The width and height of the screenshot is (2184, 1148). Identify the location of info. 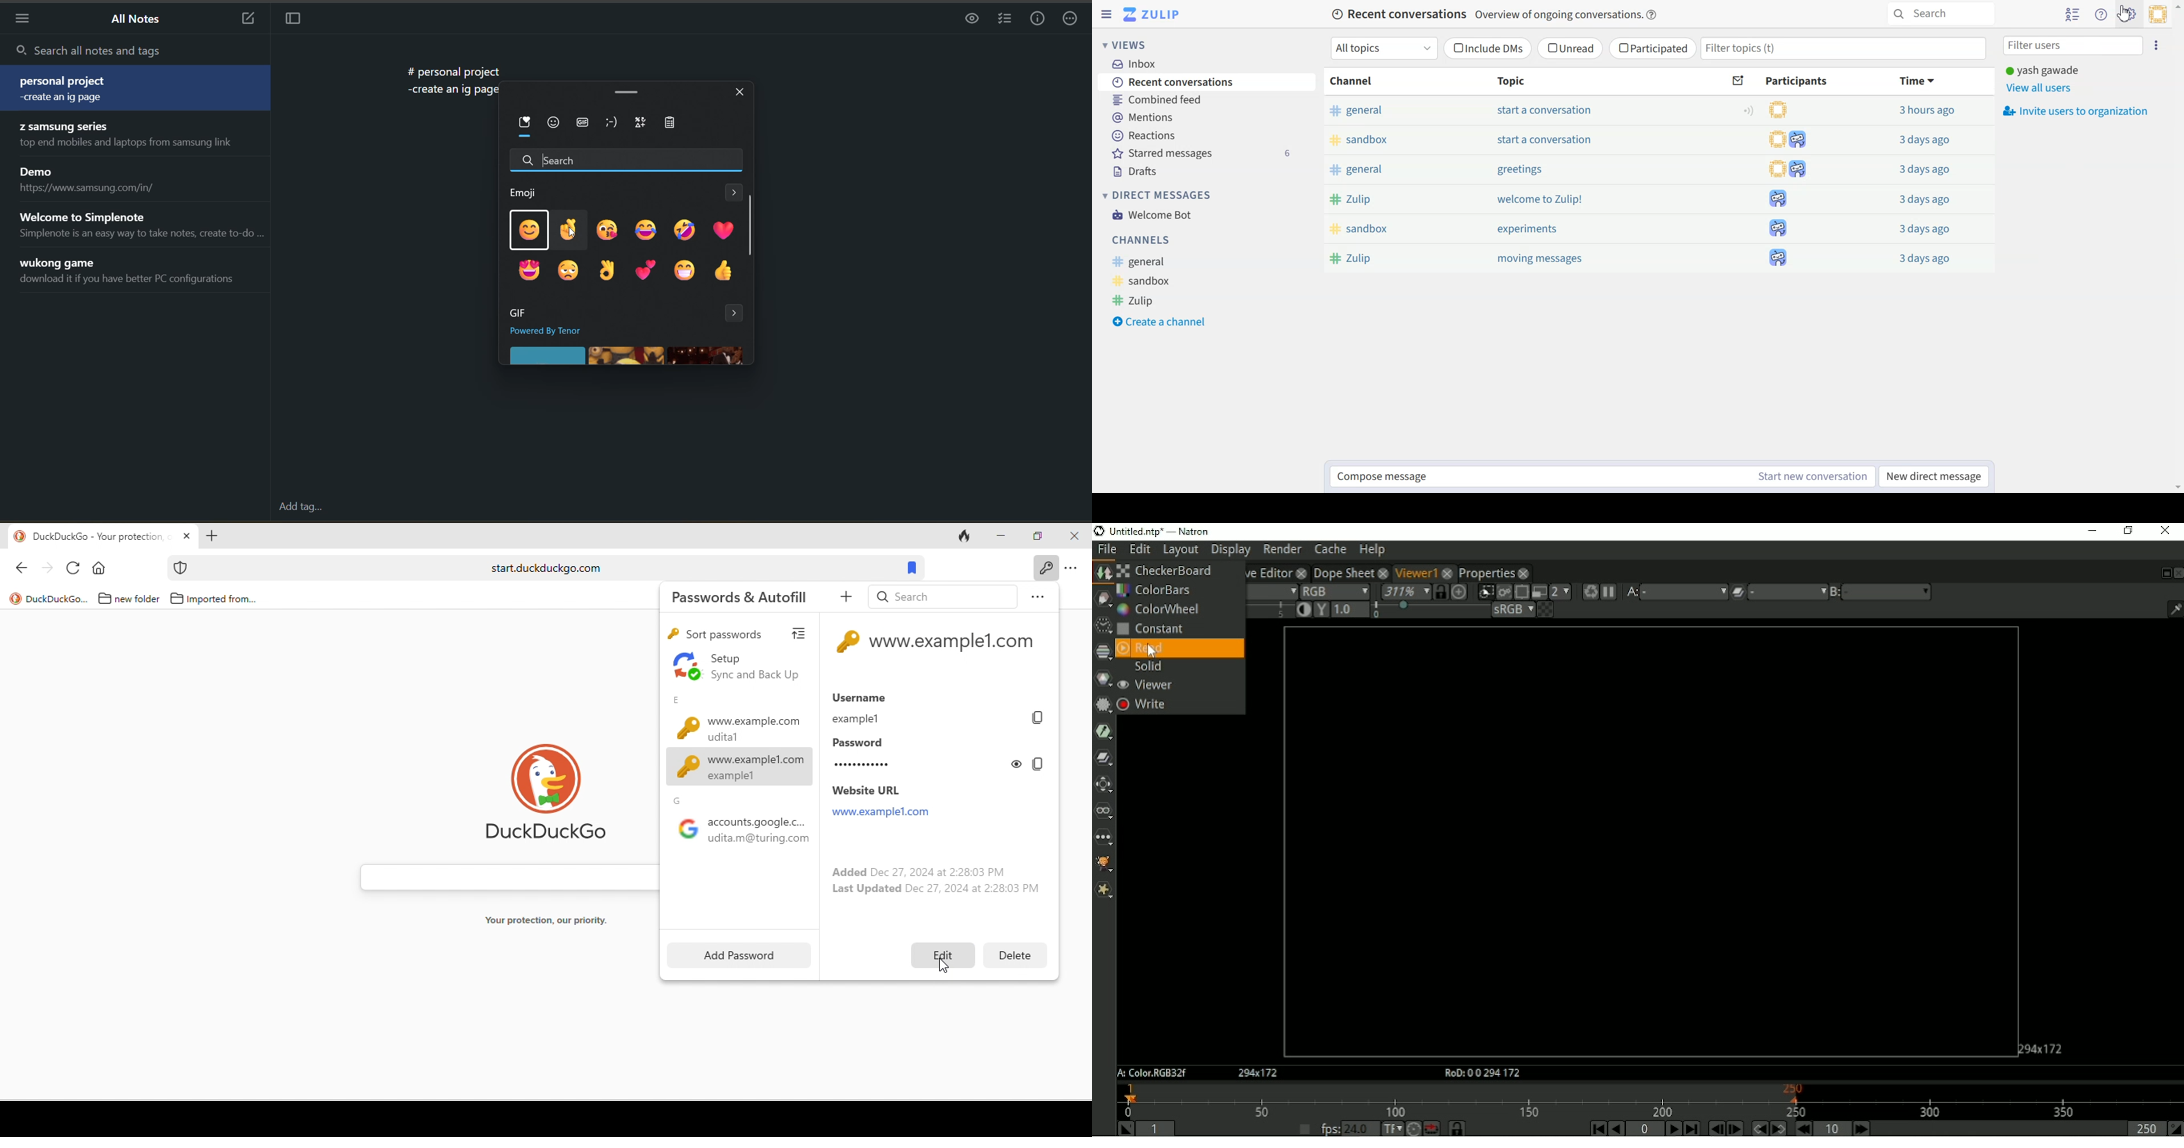
(1039, 18).